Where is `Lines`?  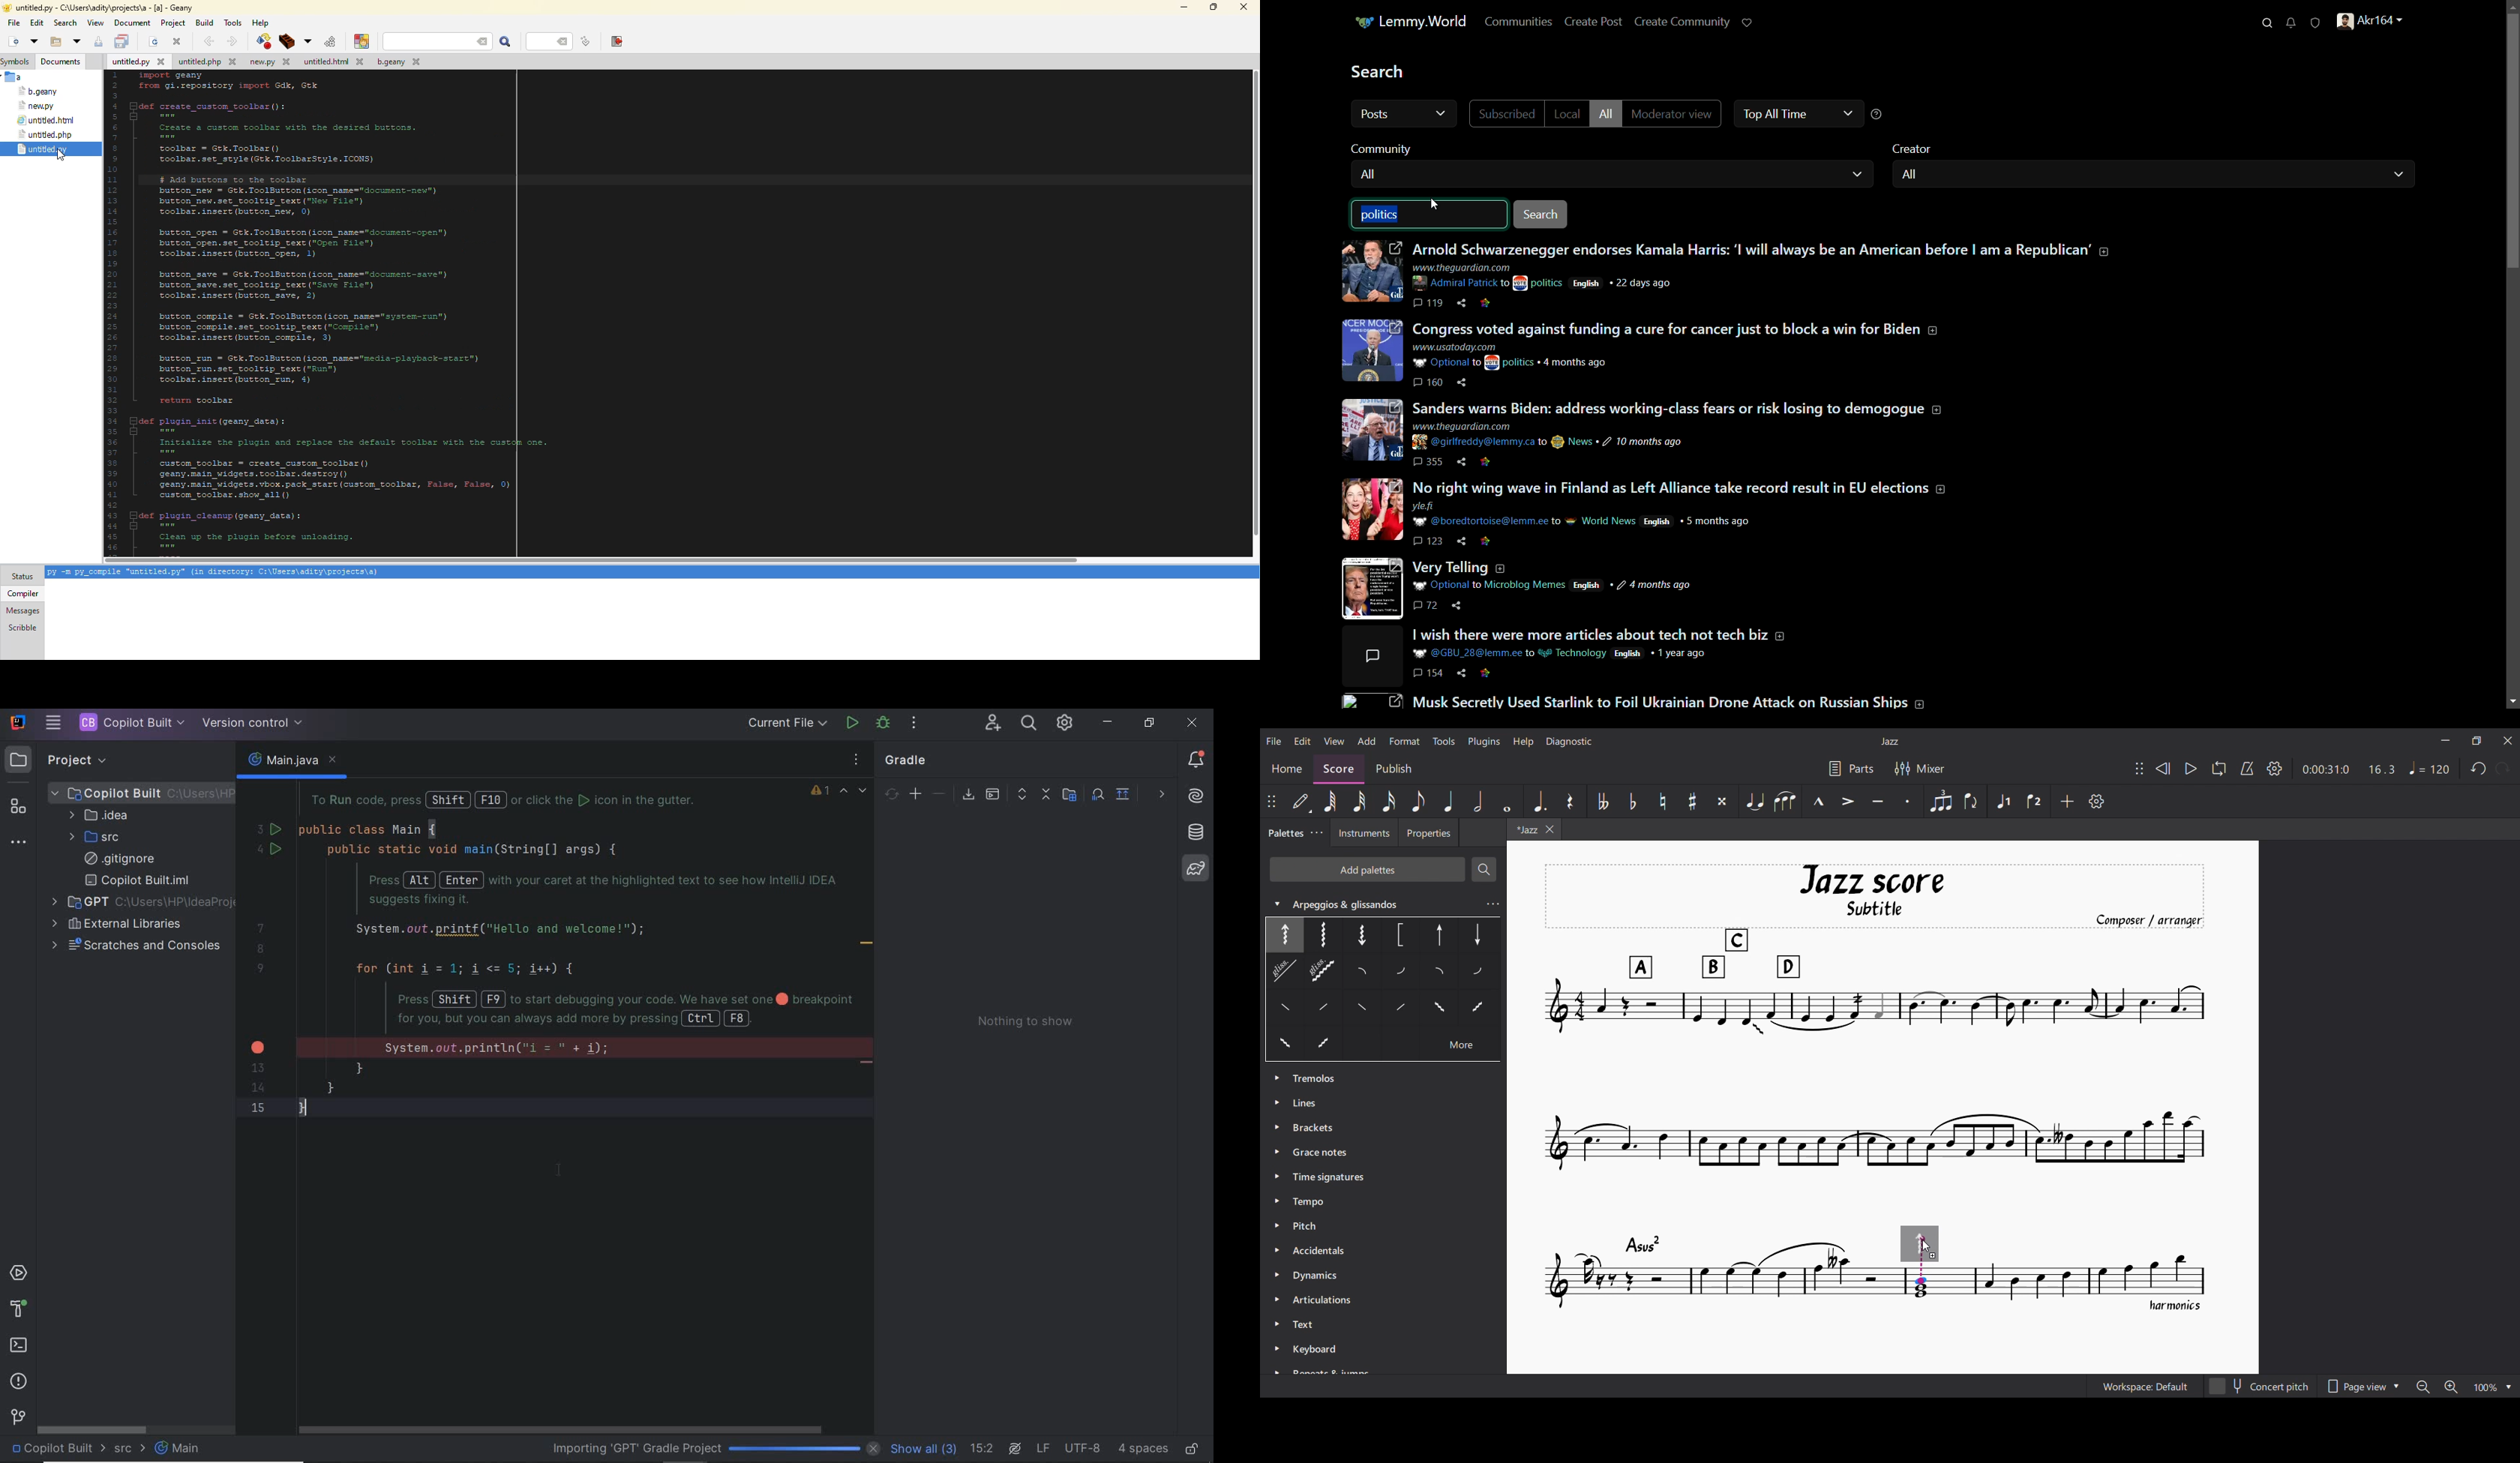 Lines is located at coordinates (1311, 1102).